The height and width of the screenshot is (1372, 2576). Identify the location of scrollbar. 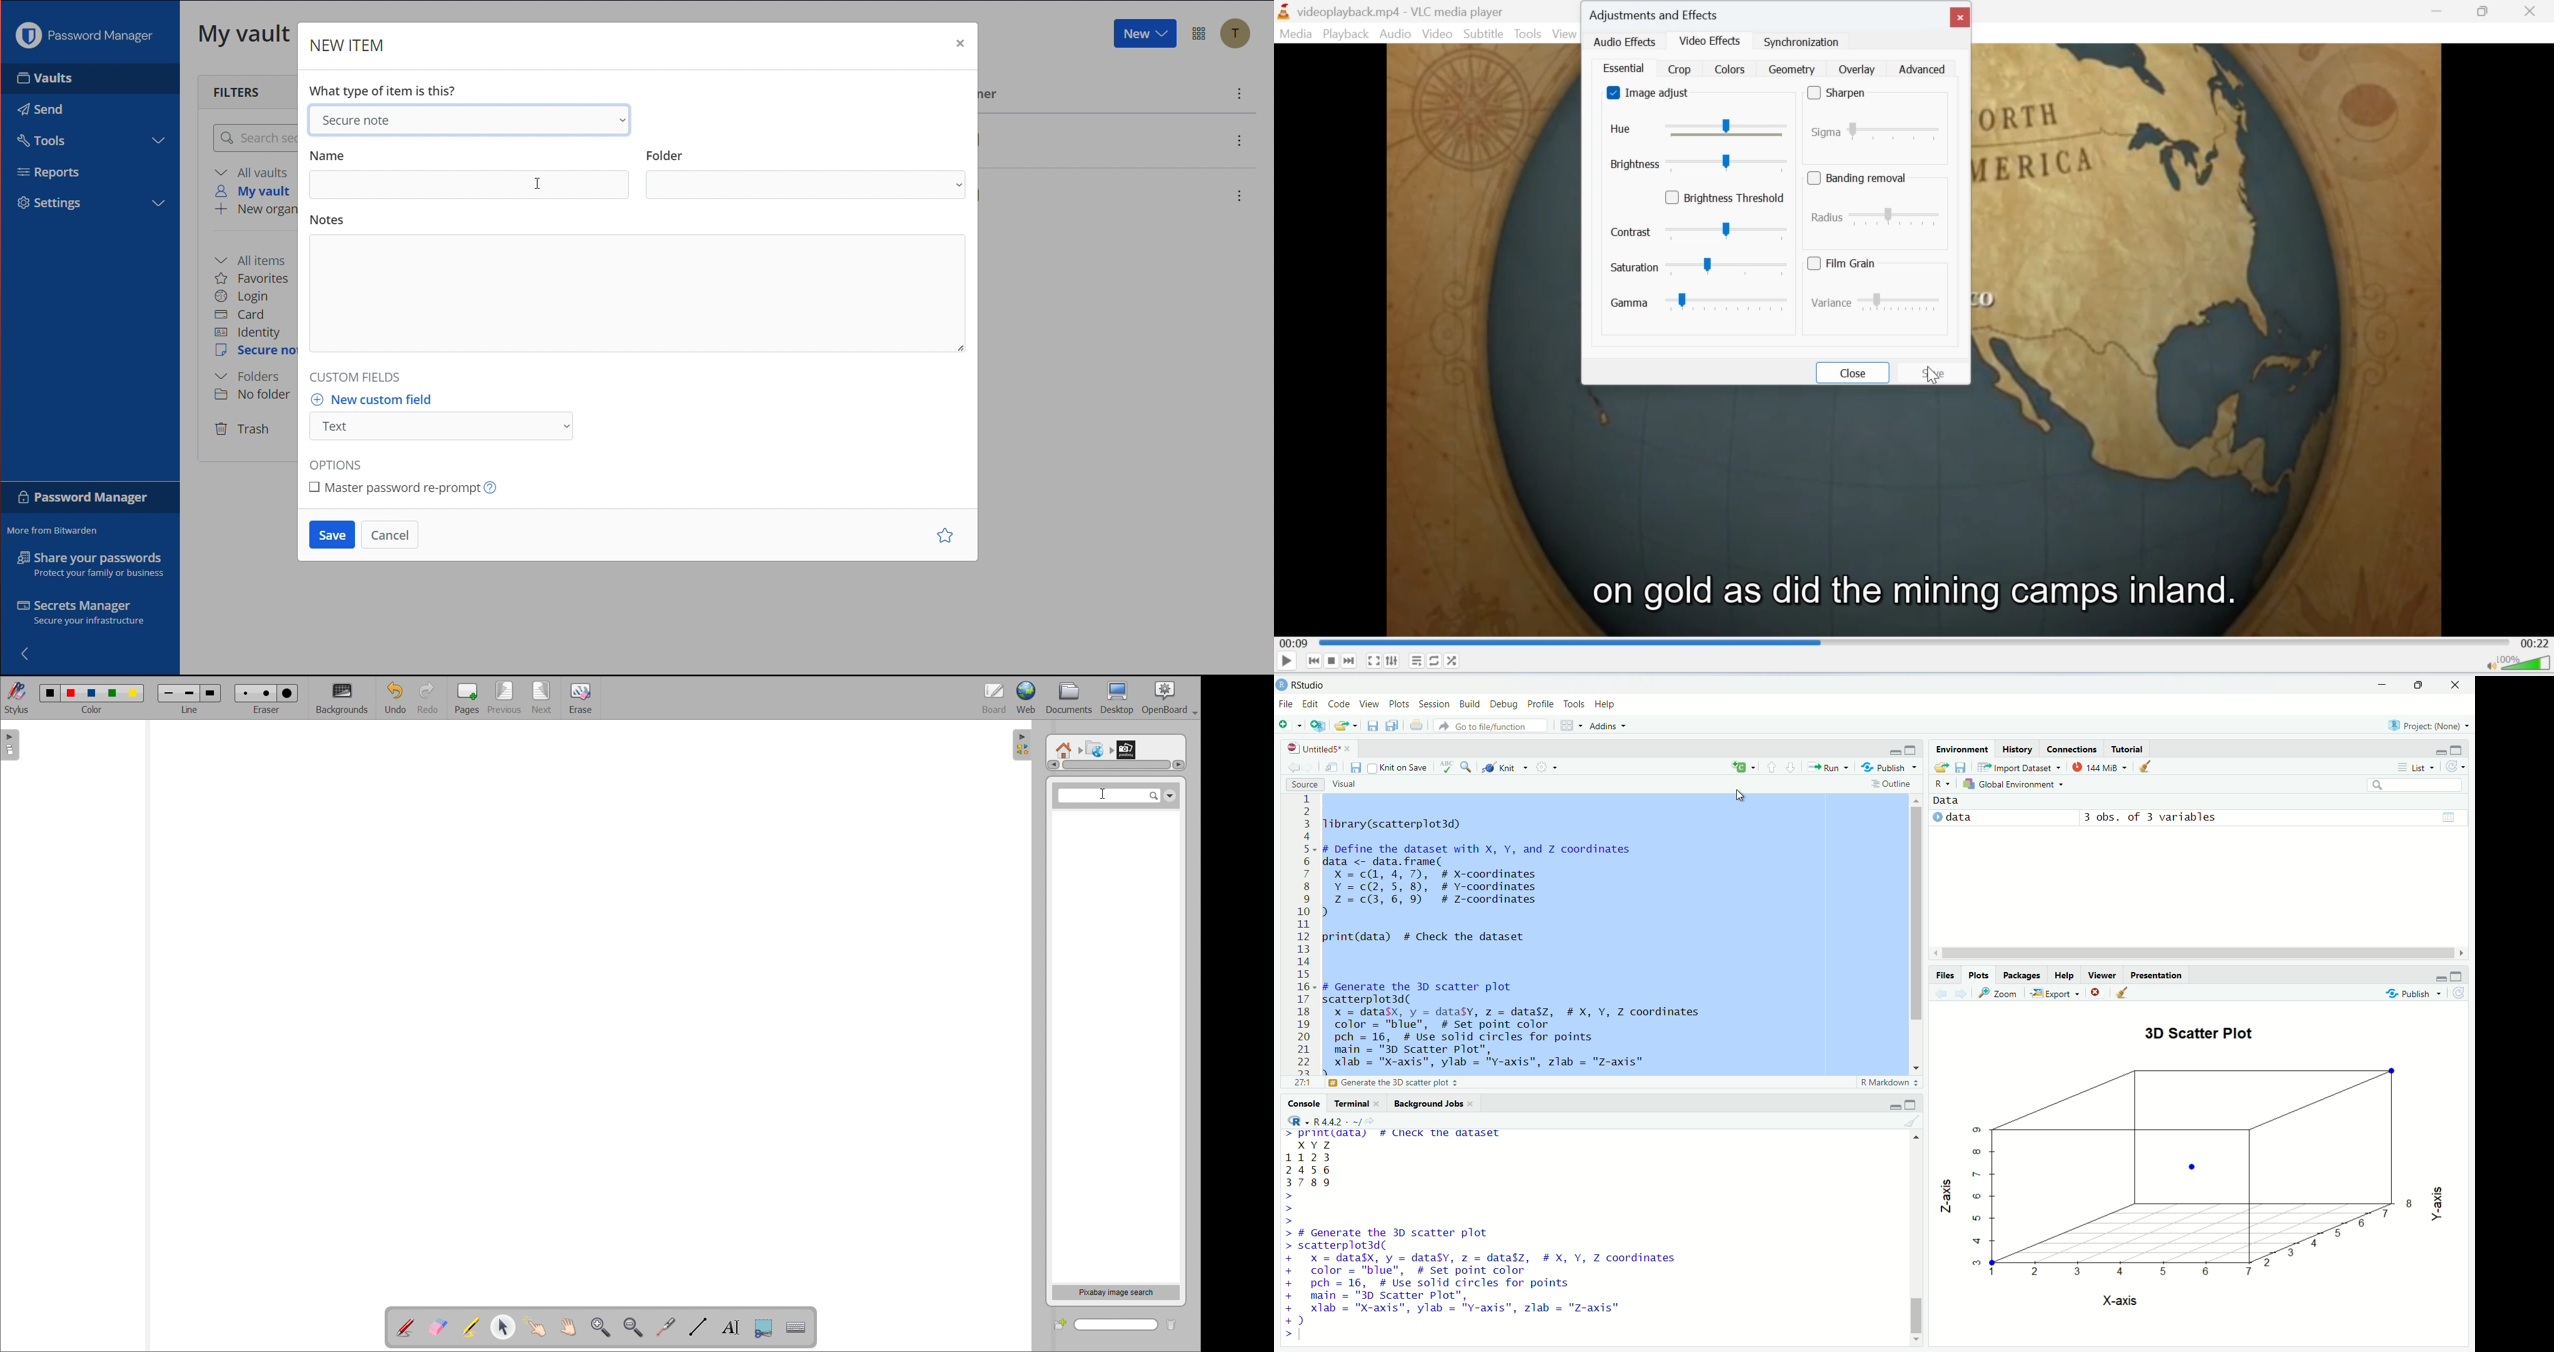
(2197, 953).